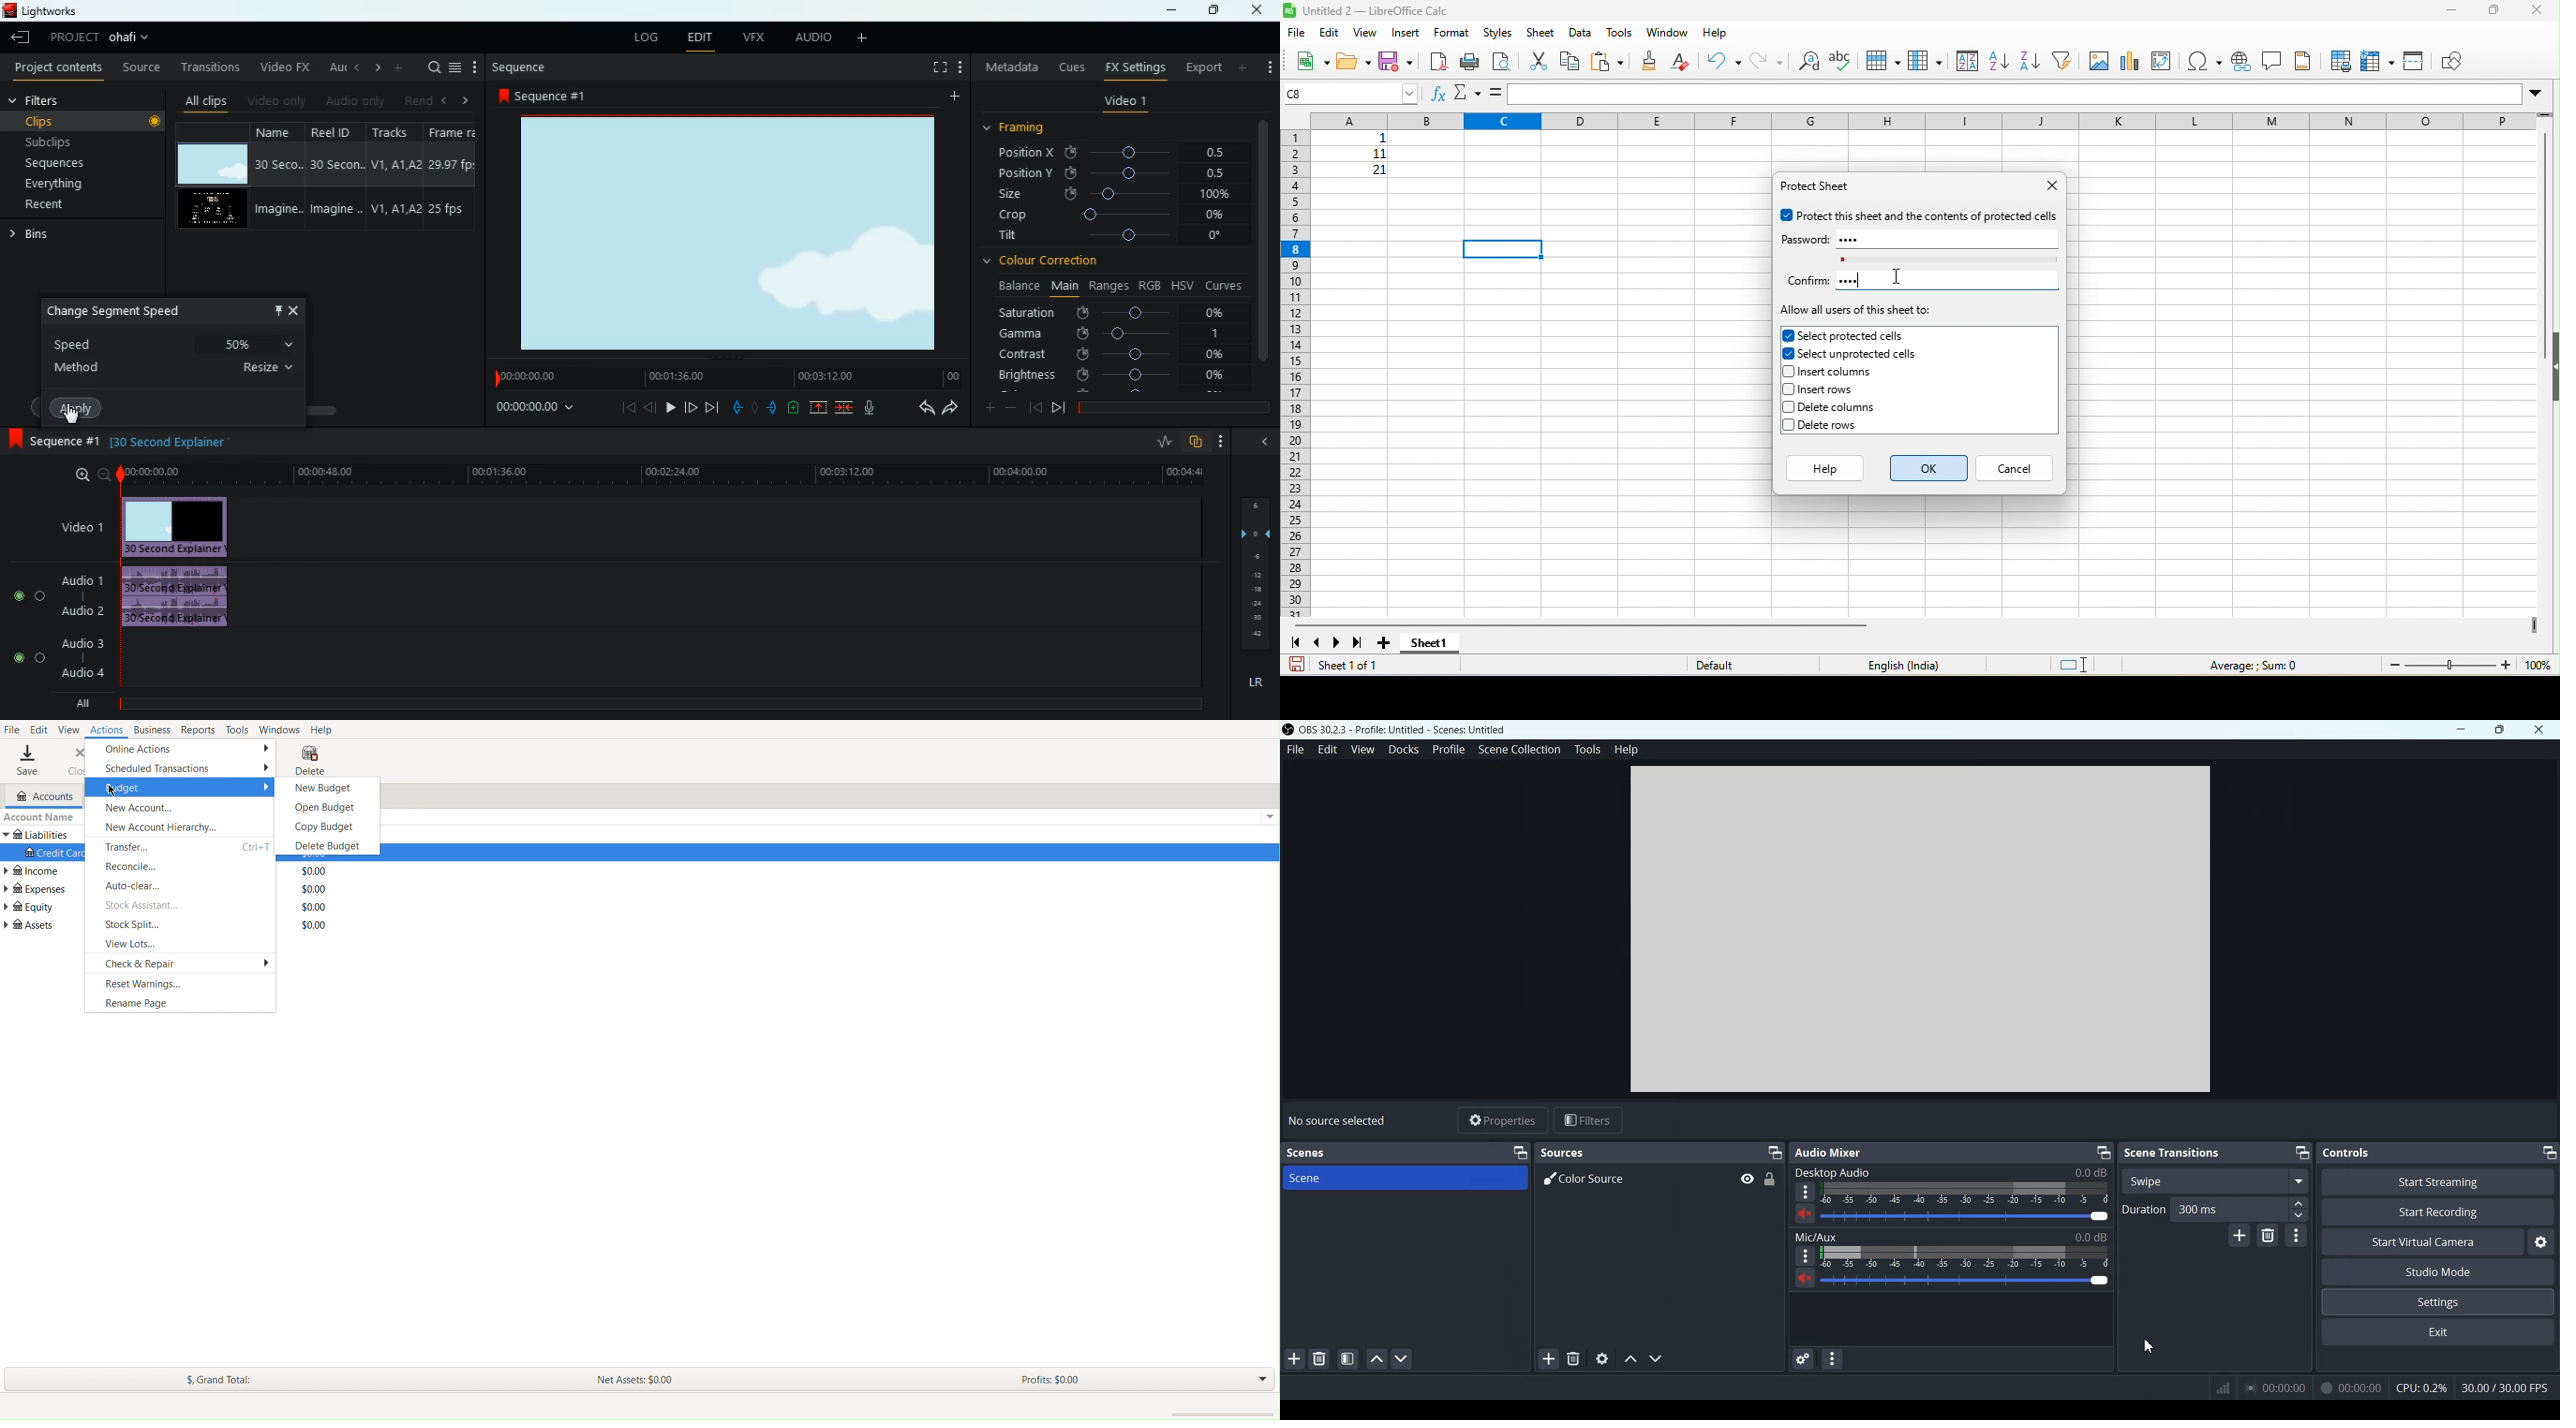 The width and height of the screenshot is (2576, 1428). What do you see at coordinates (2438, 1333) in the screenshot?
I see `Exit` at bounding box center [2438, 1333].